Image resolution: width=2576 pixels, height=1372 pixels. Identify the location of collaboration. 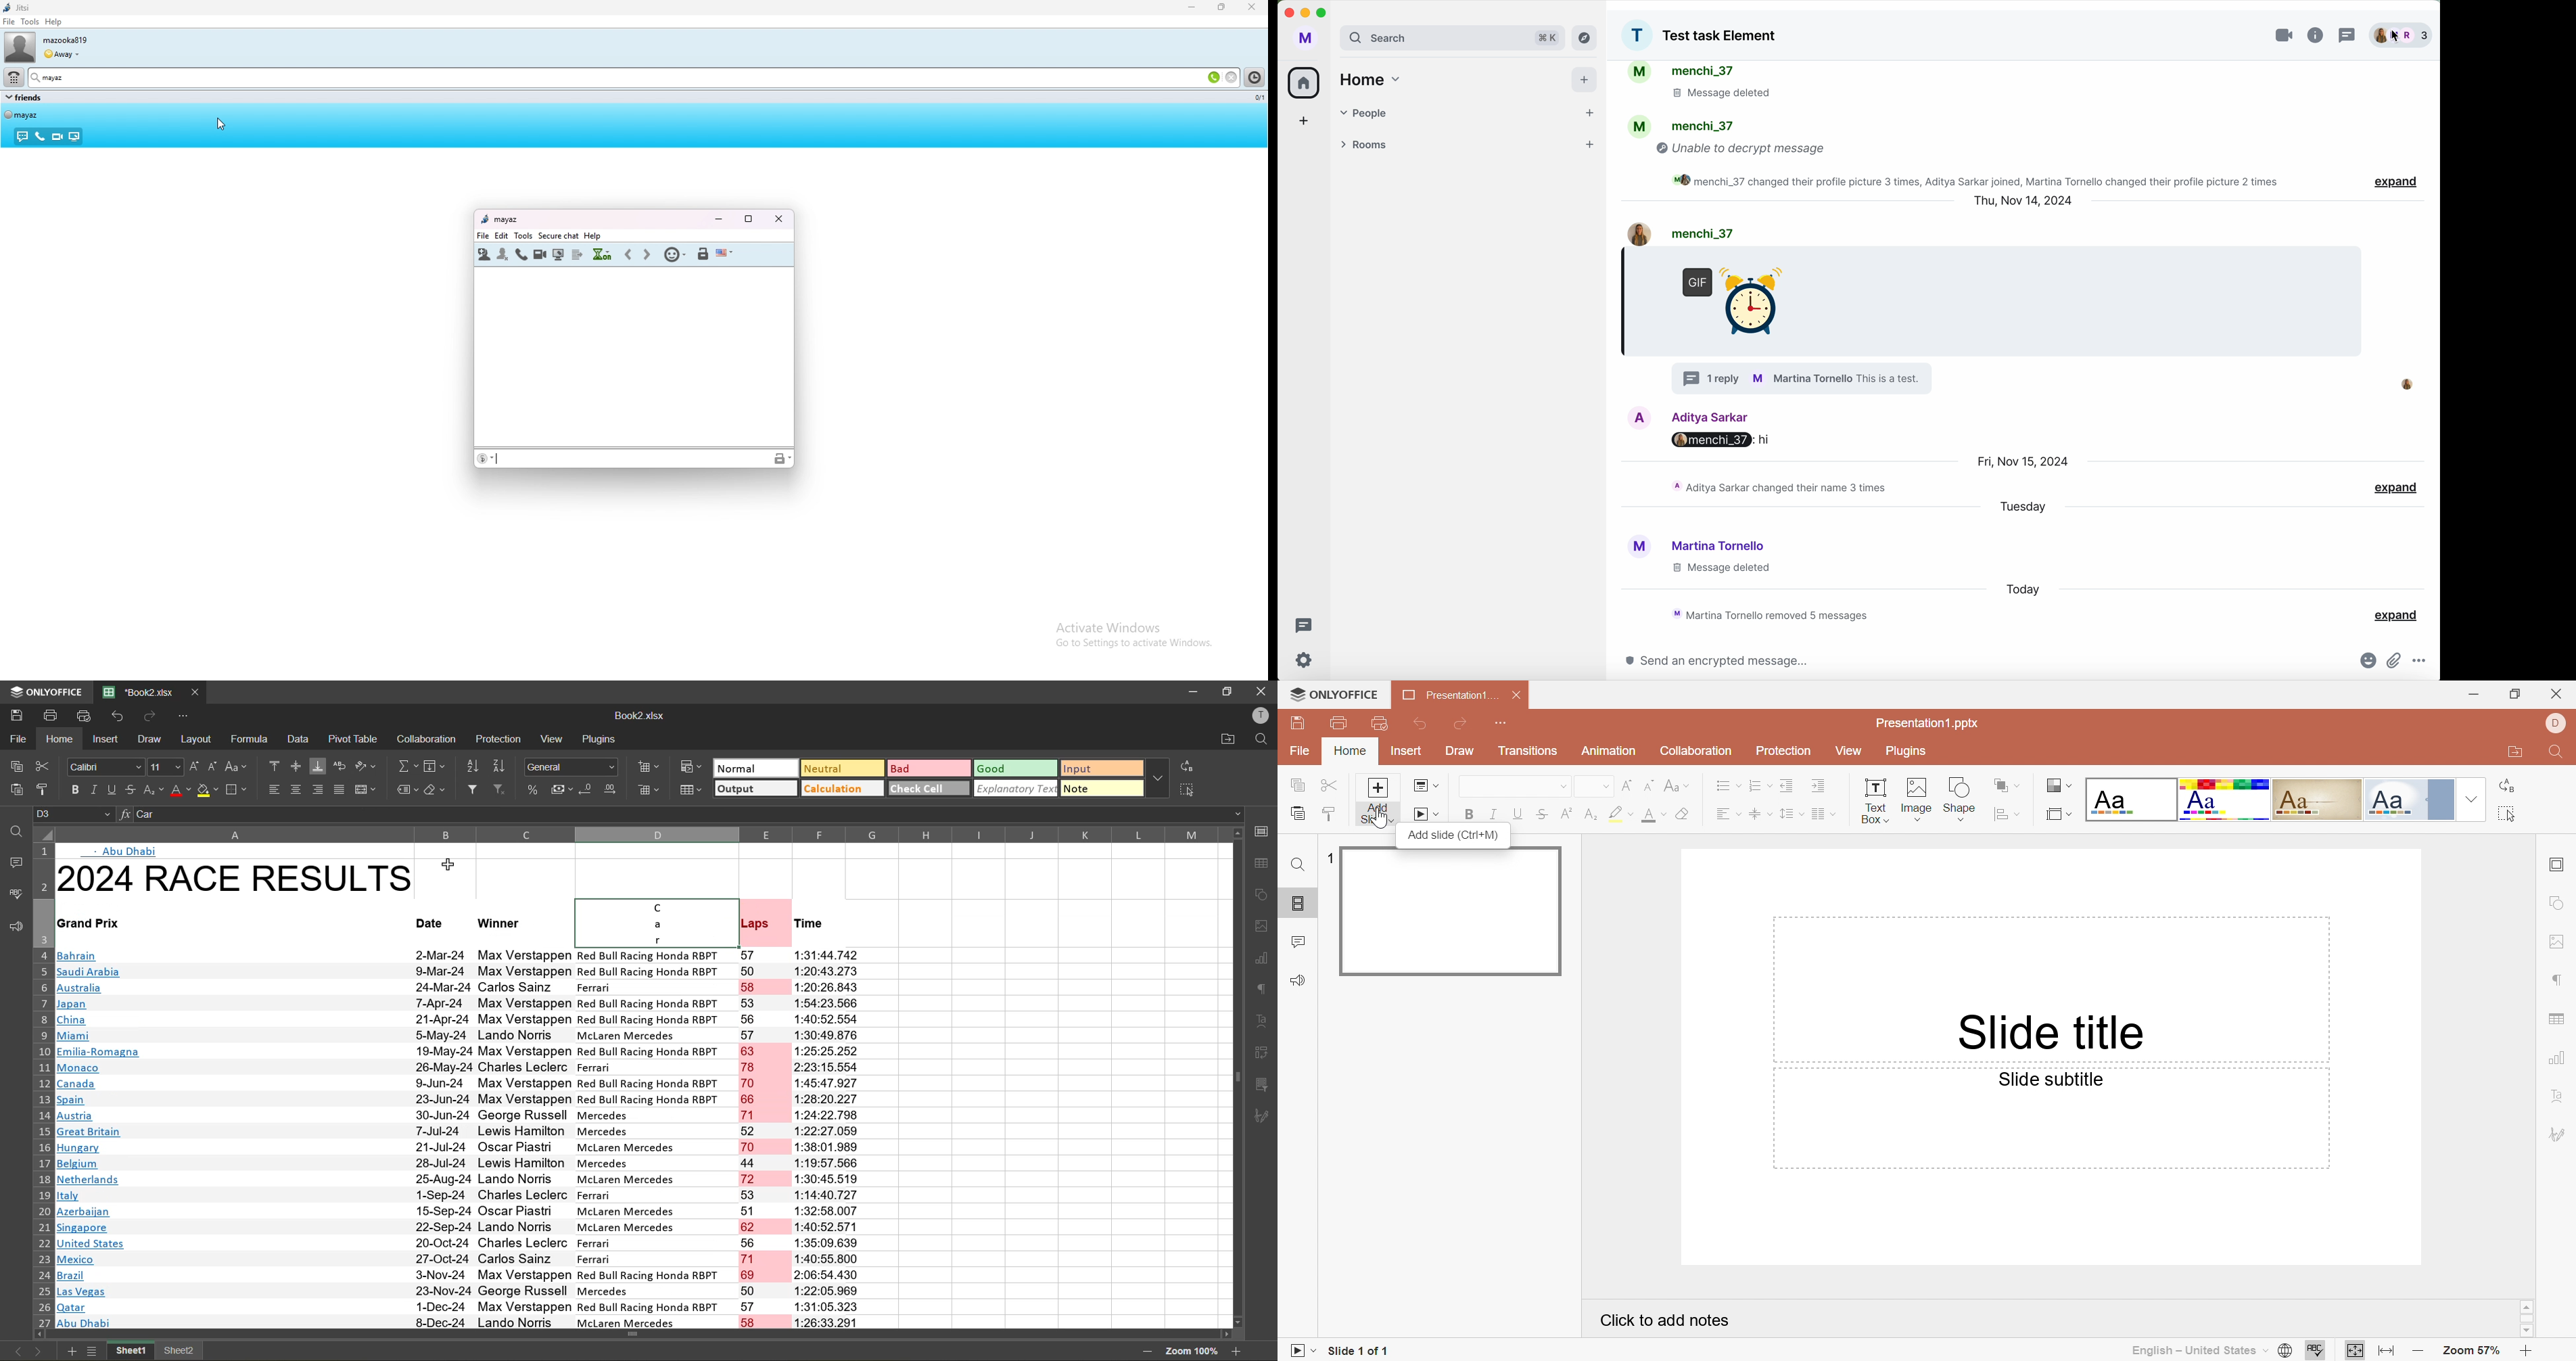
(425, 740).